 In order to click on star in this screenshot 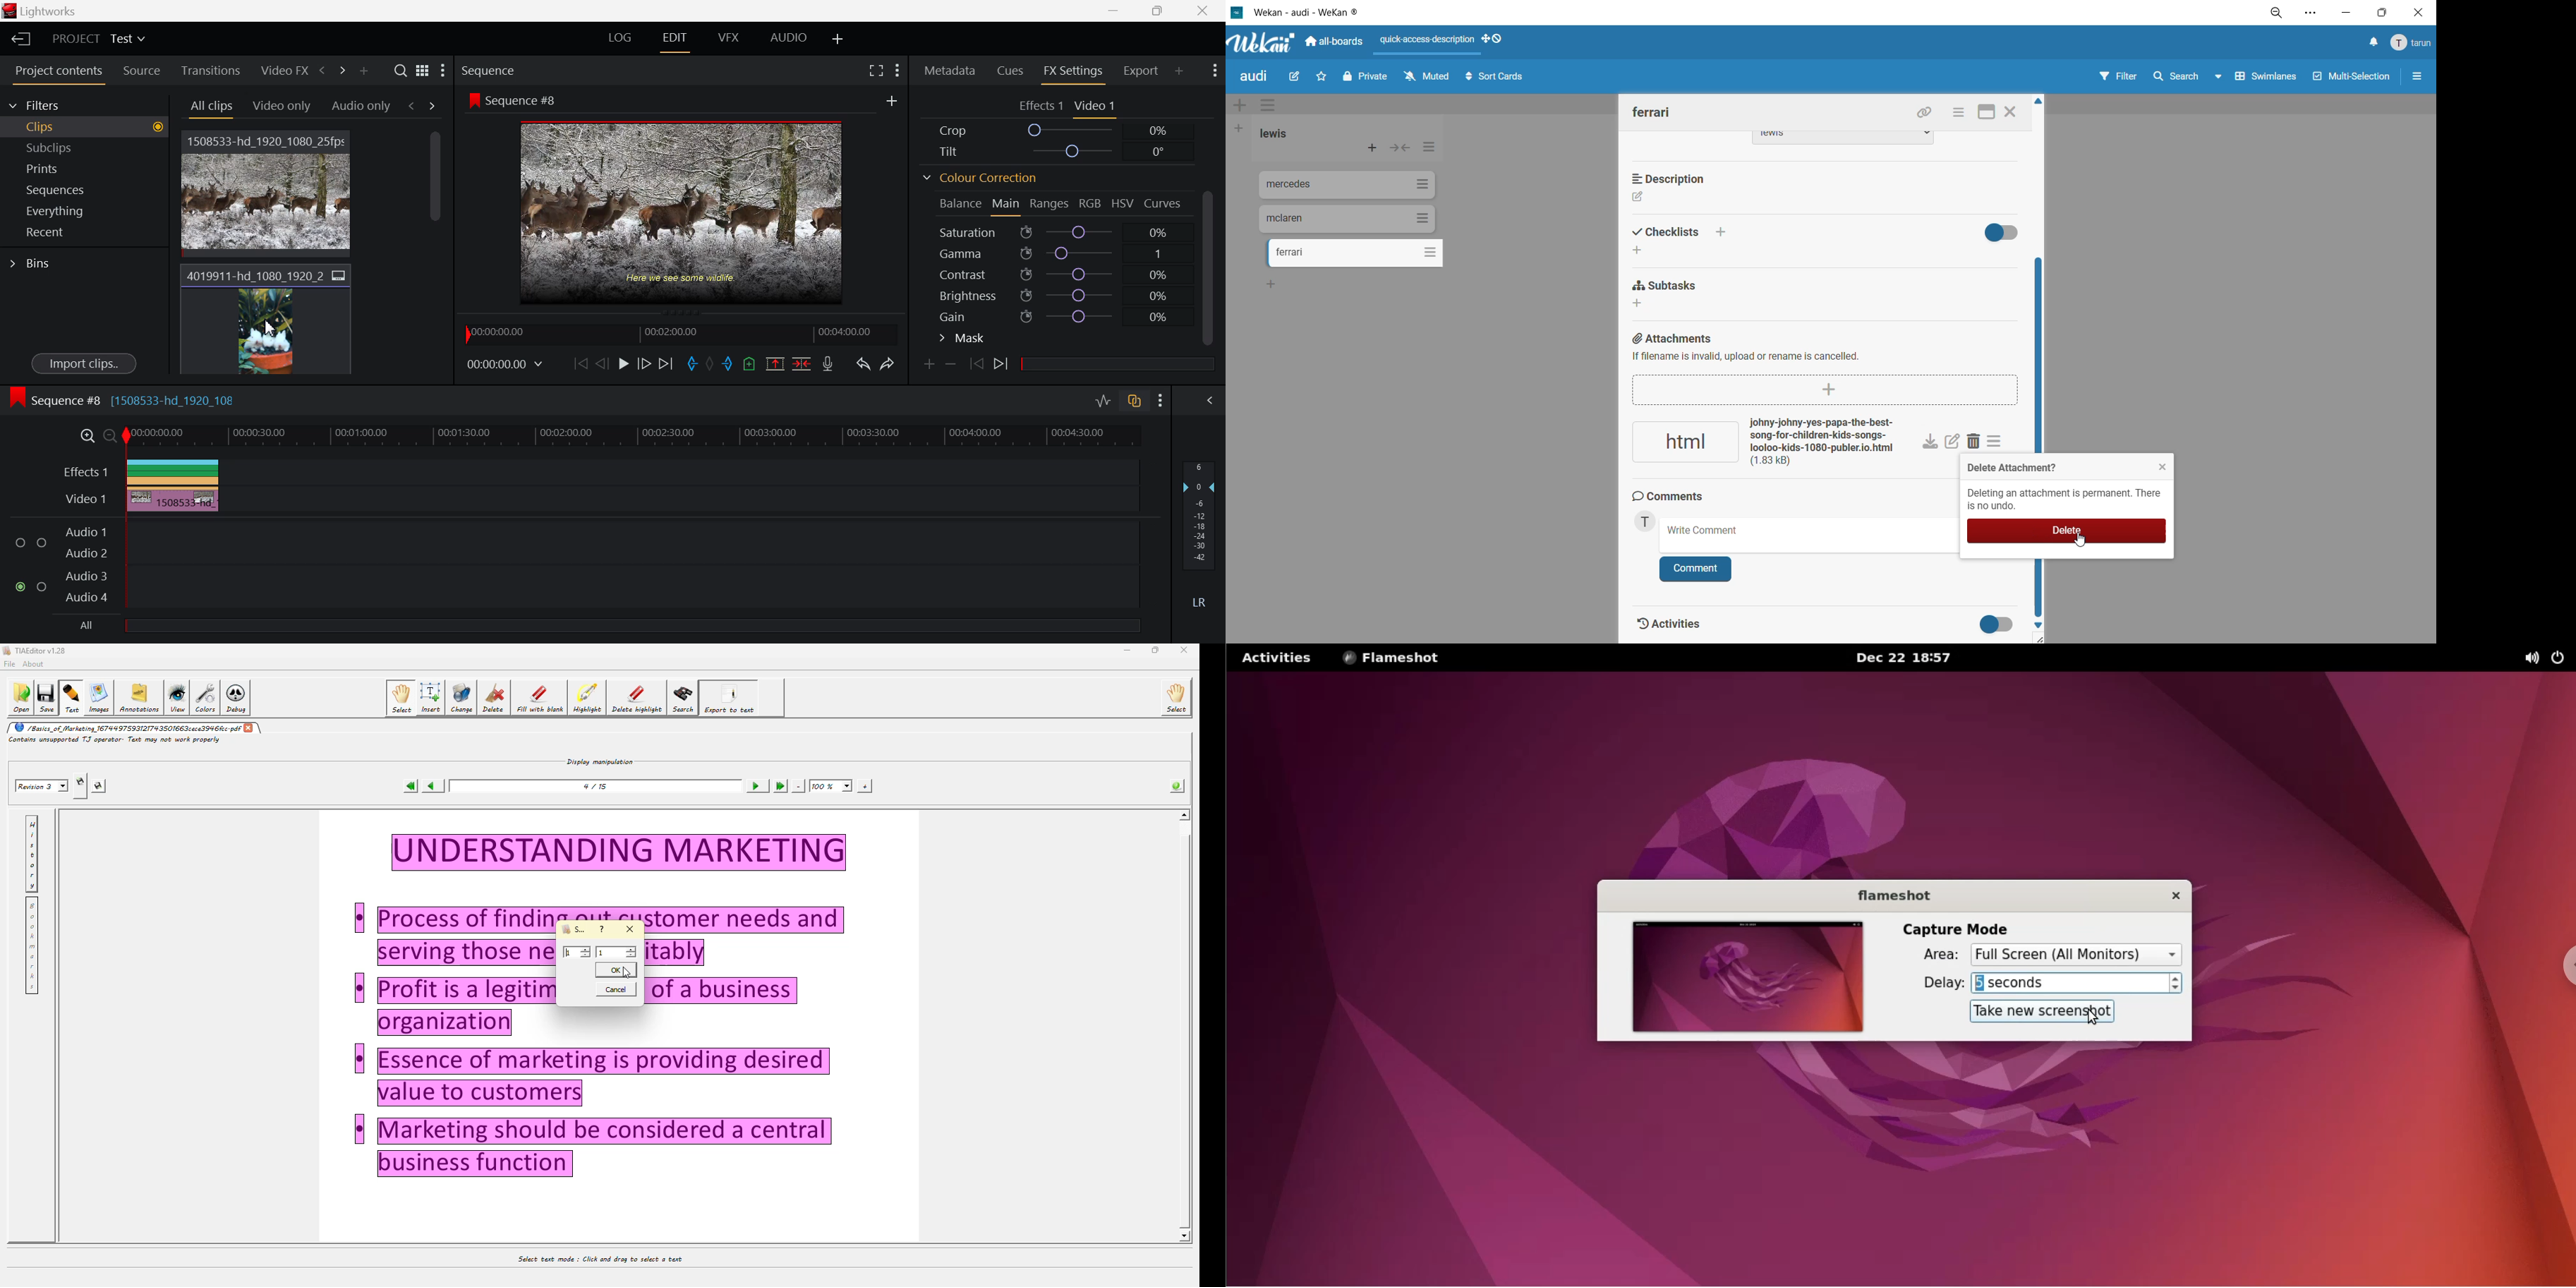, I will do `click(1324, 75)`.